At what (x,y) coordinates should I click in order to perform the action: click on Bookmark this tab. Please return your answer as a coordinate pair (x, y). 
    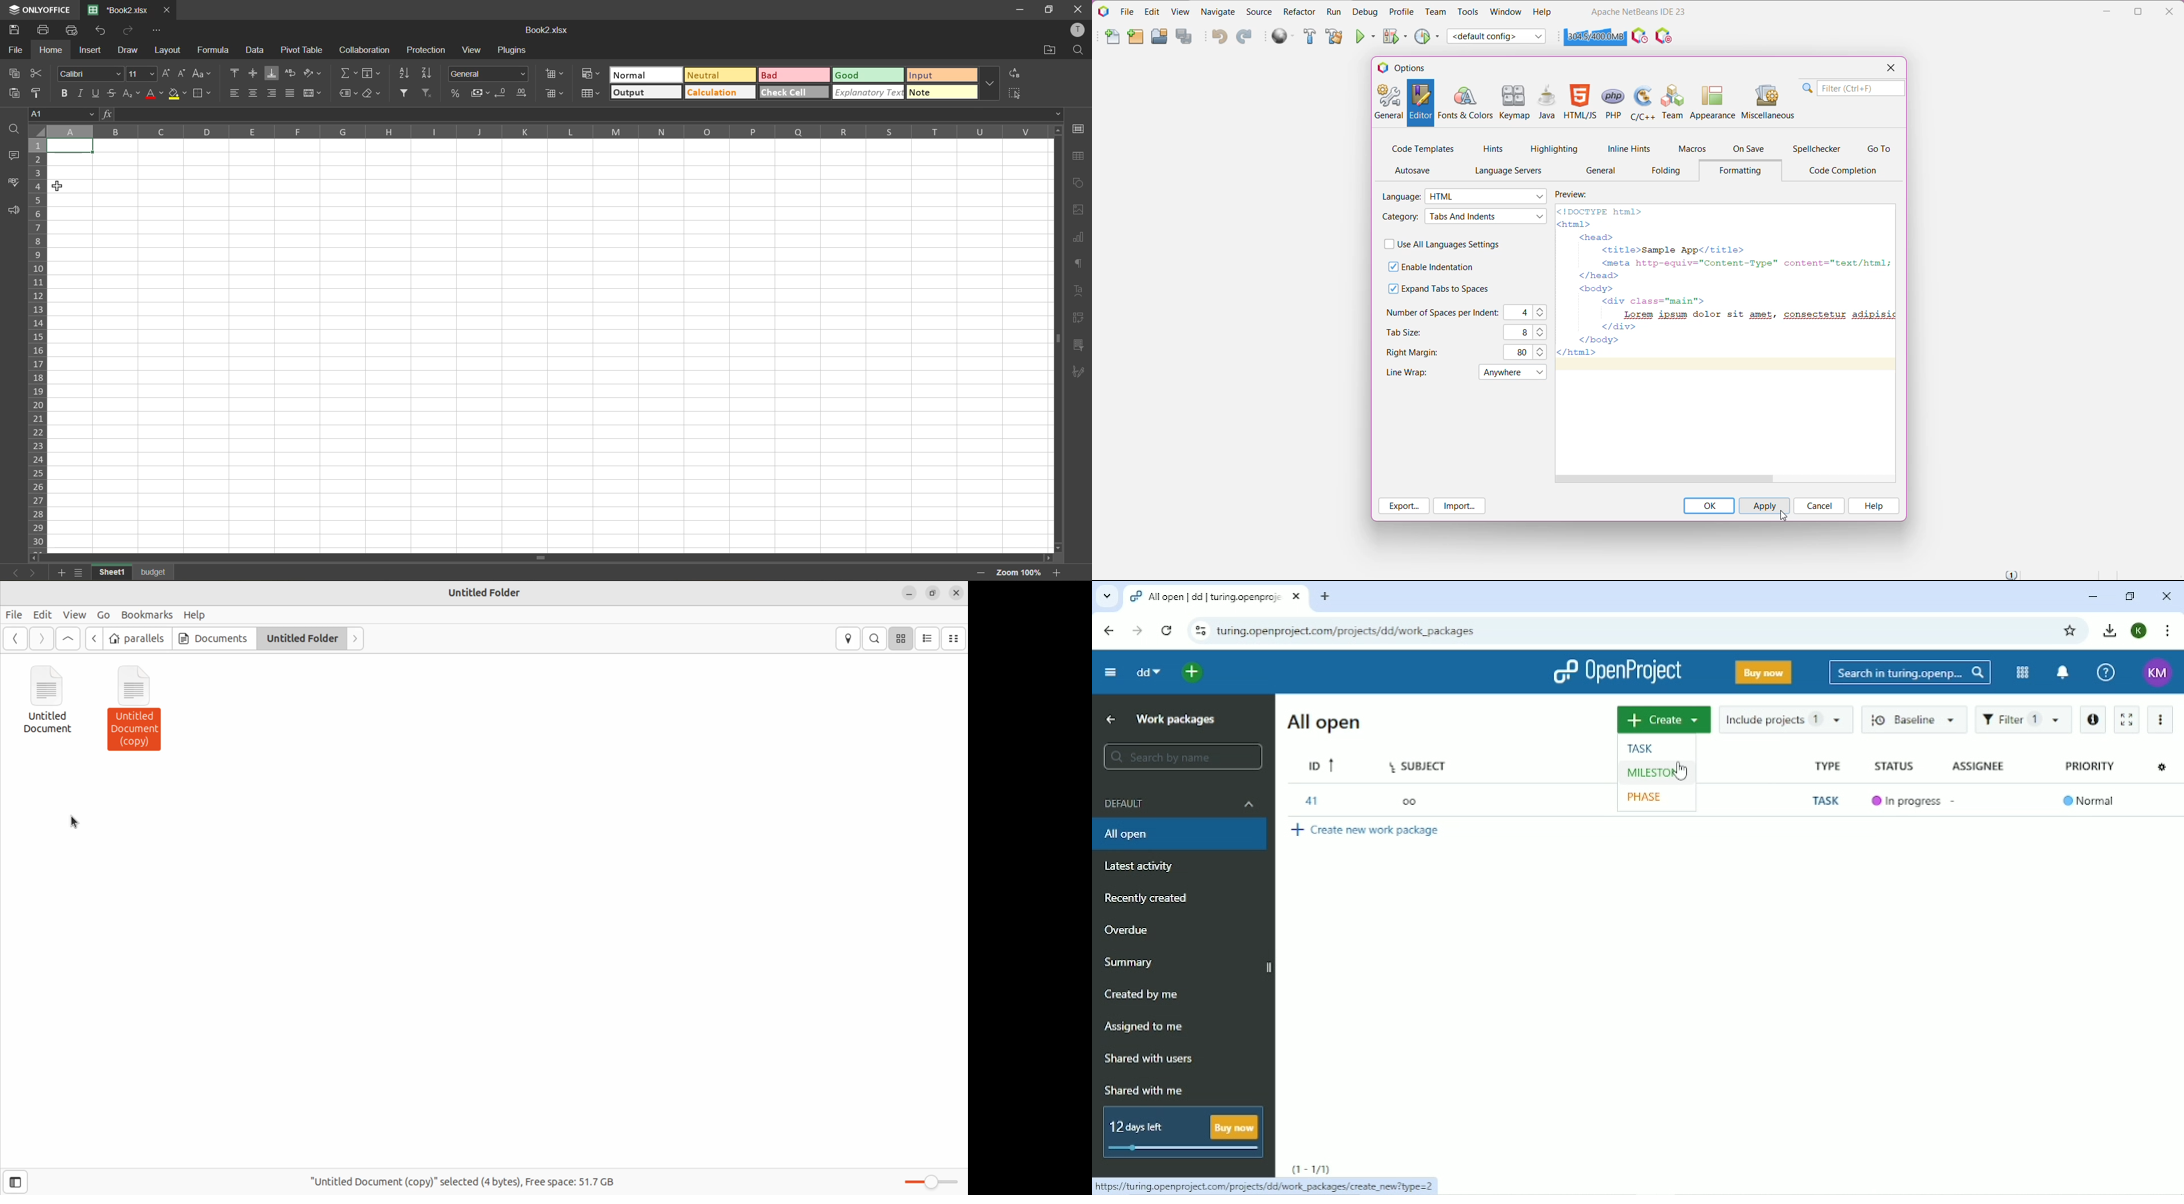
    Looking at the image, I should click on (2069, 631).